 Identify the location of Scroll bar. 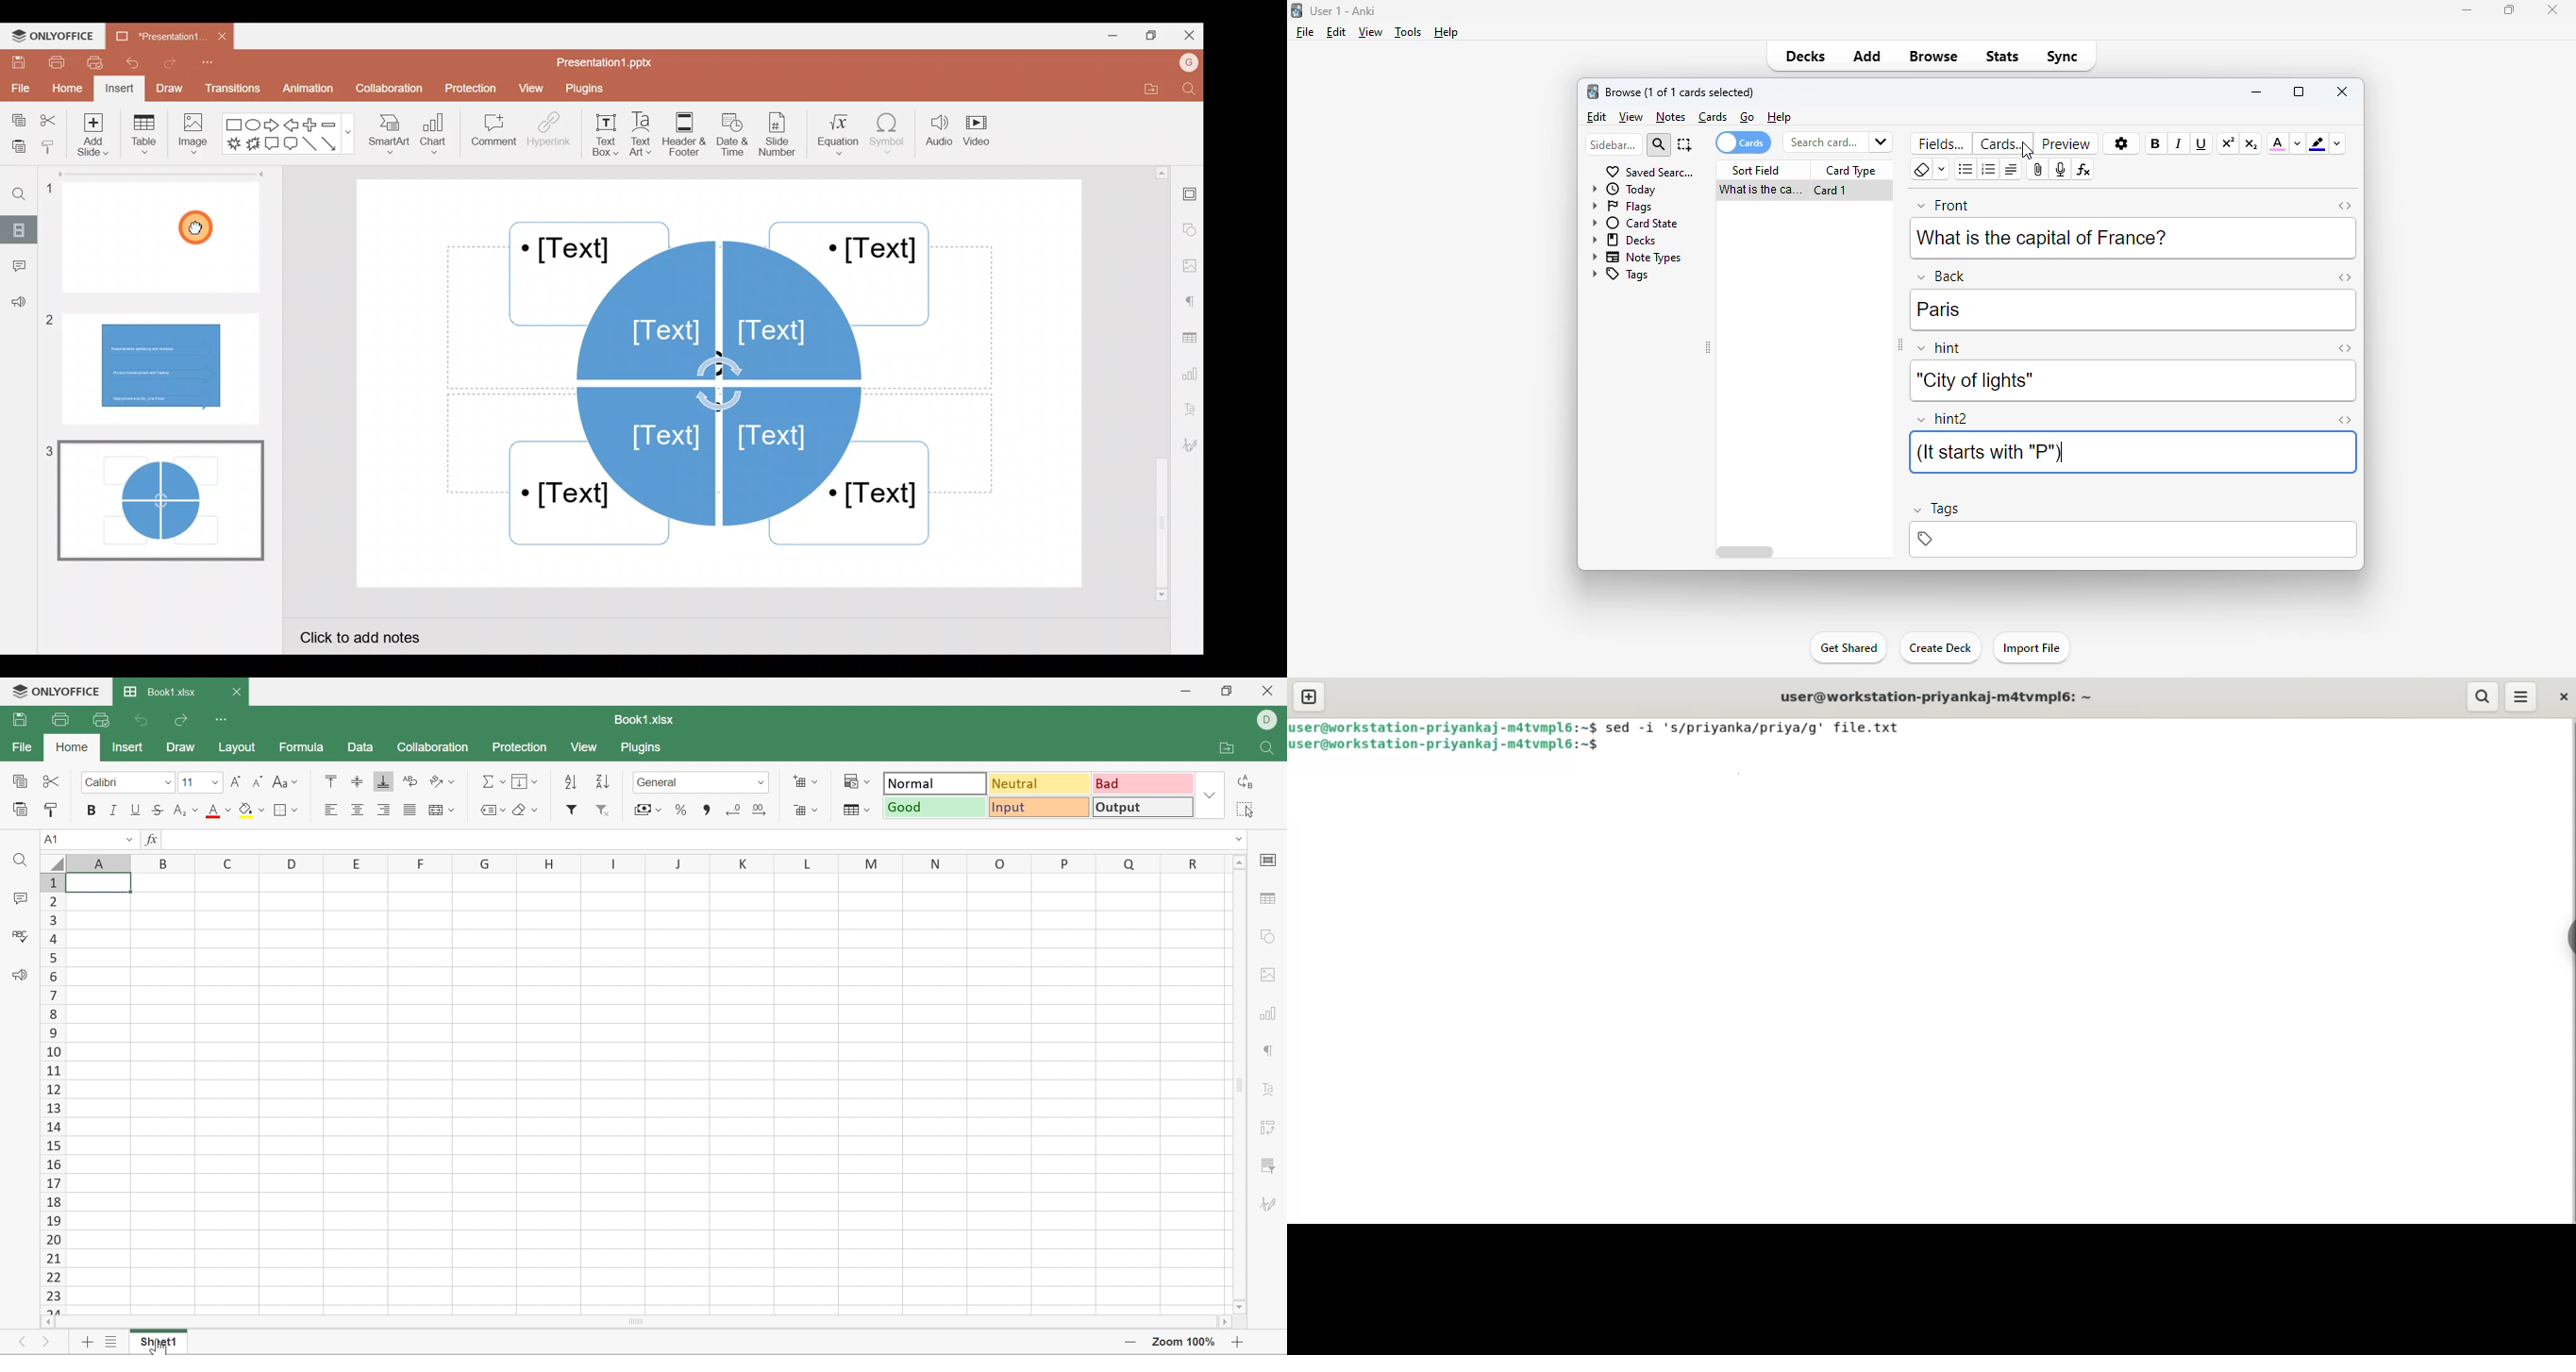
(1240, 1085).